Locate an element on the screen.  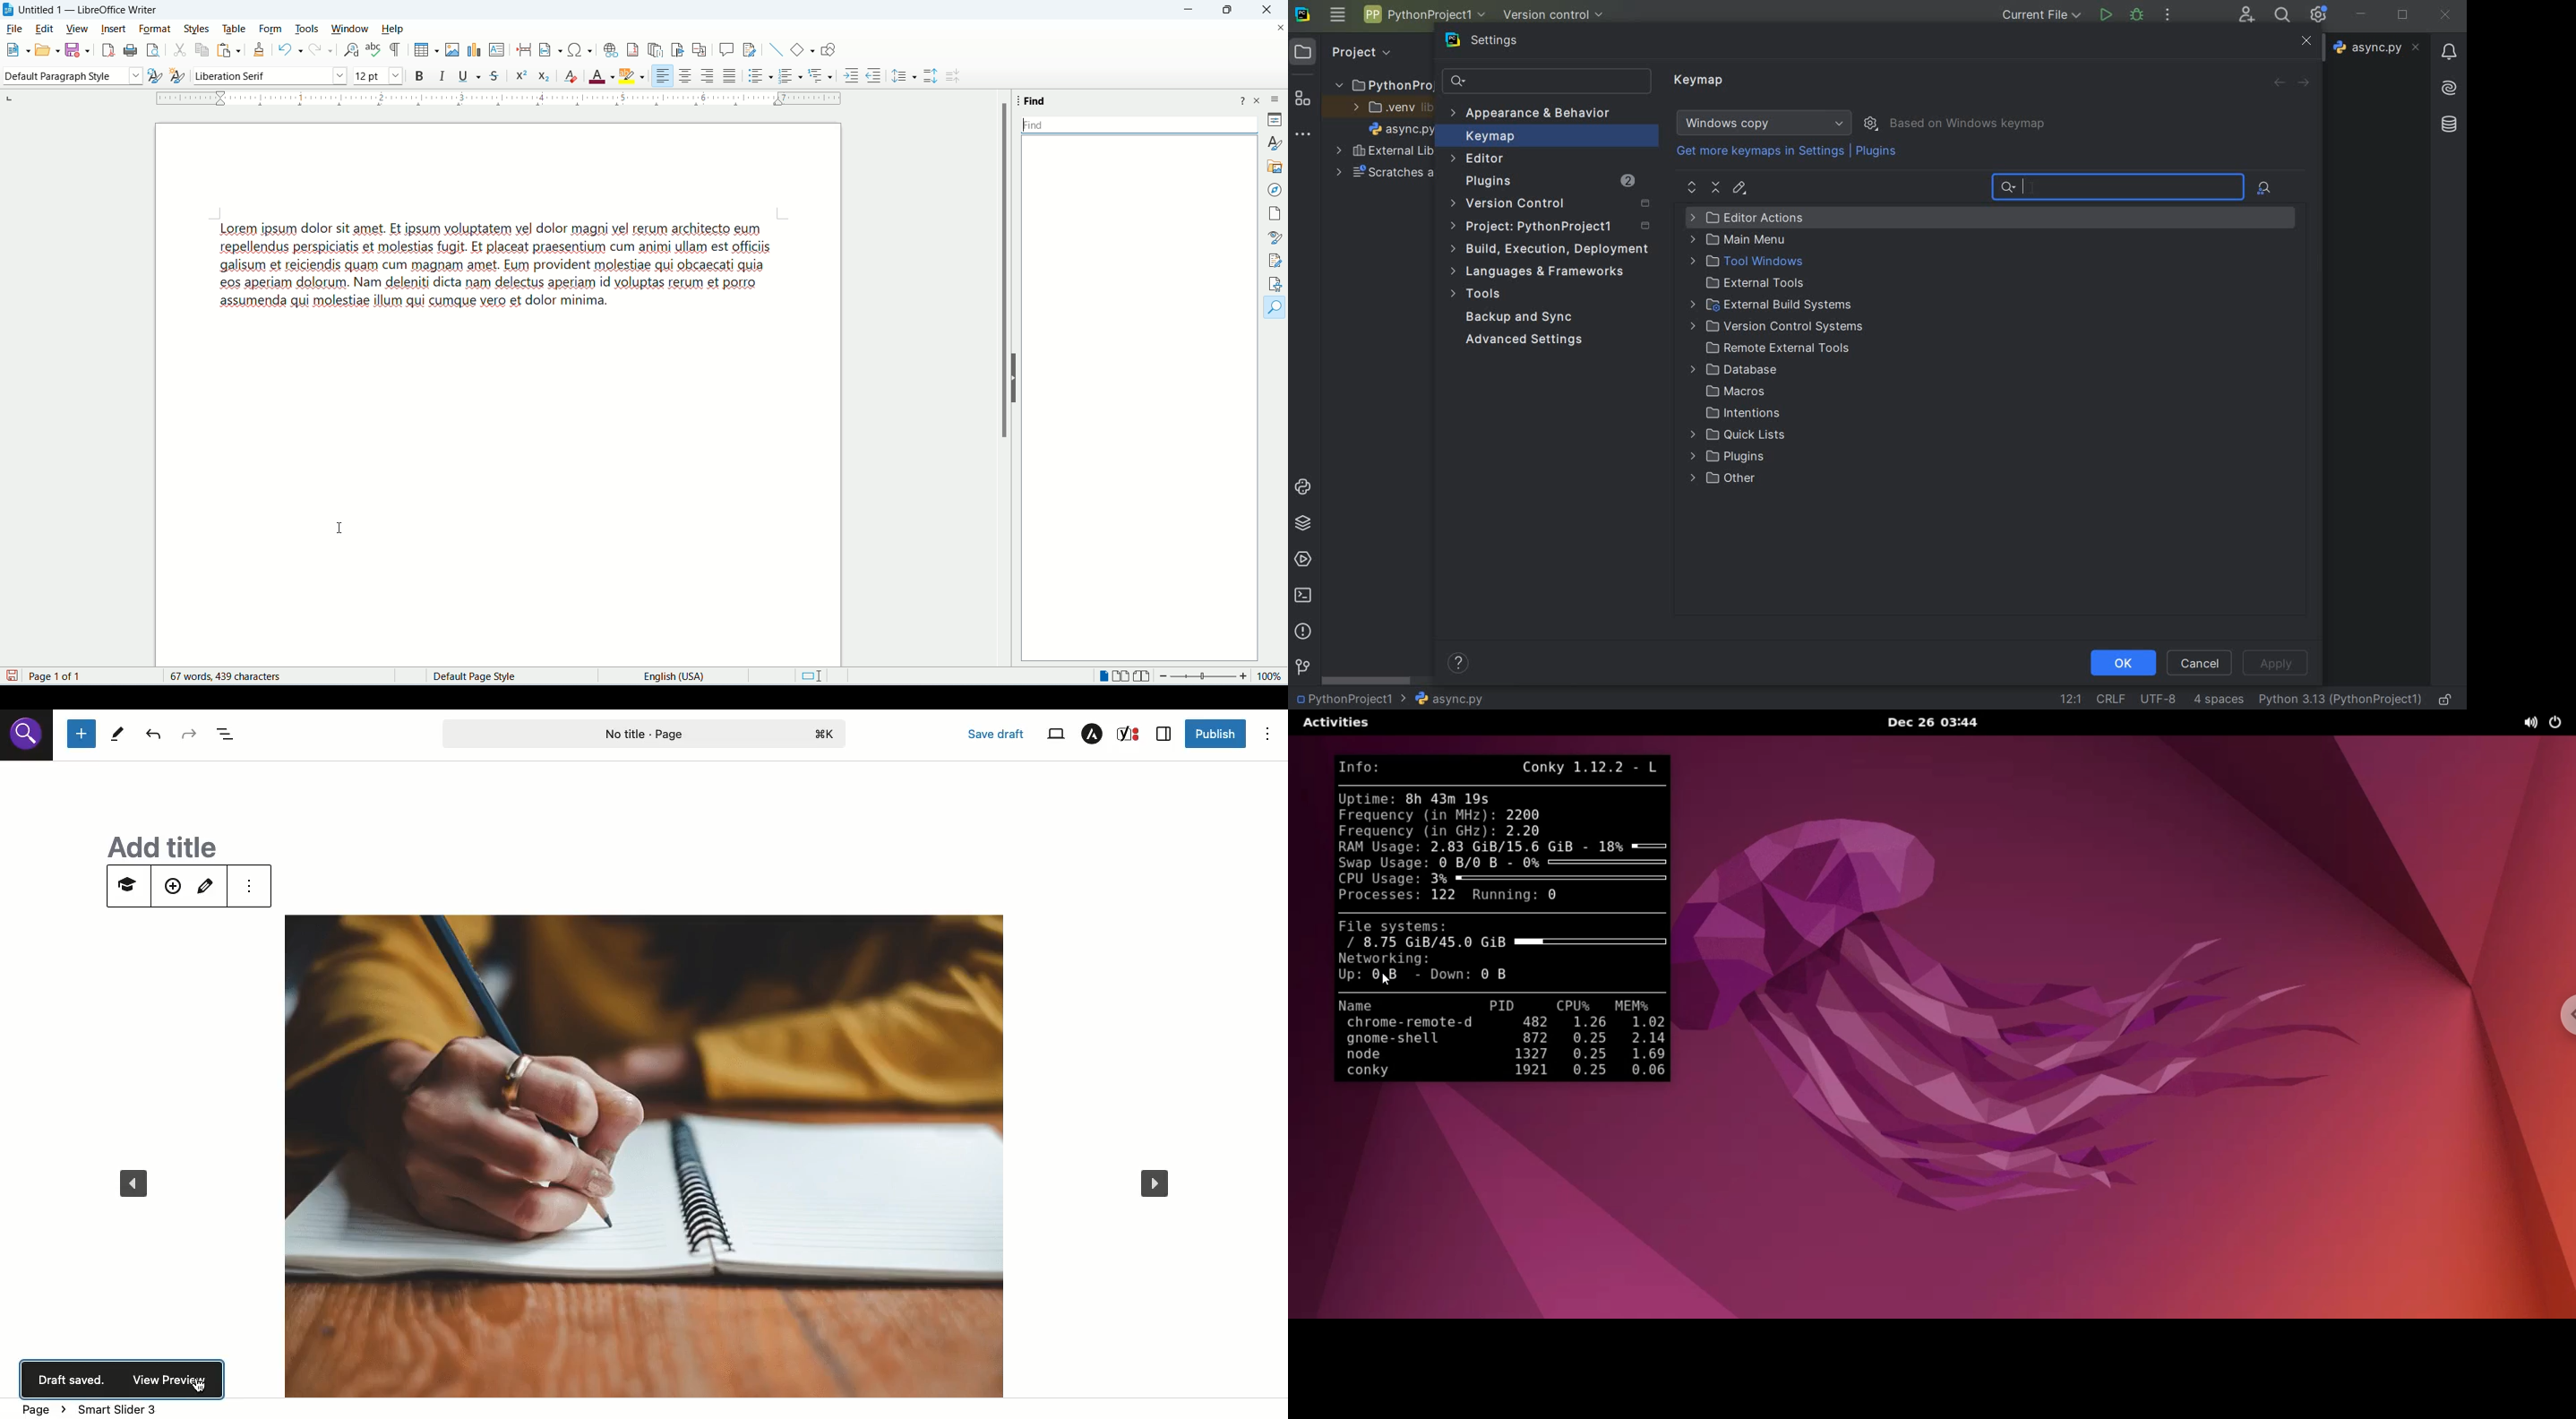
basic function is located at coordinates (802, 49).